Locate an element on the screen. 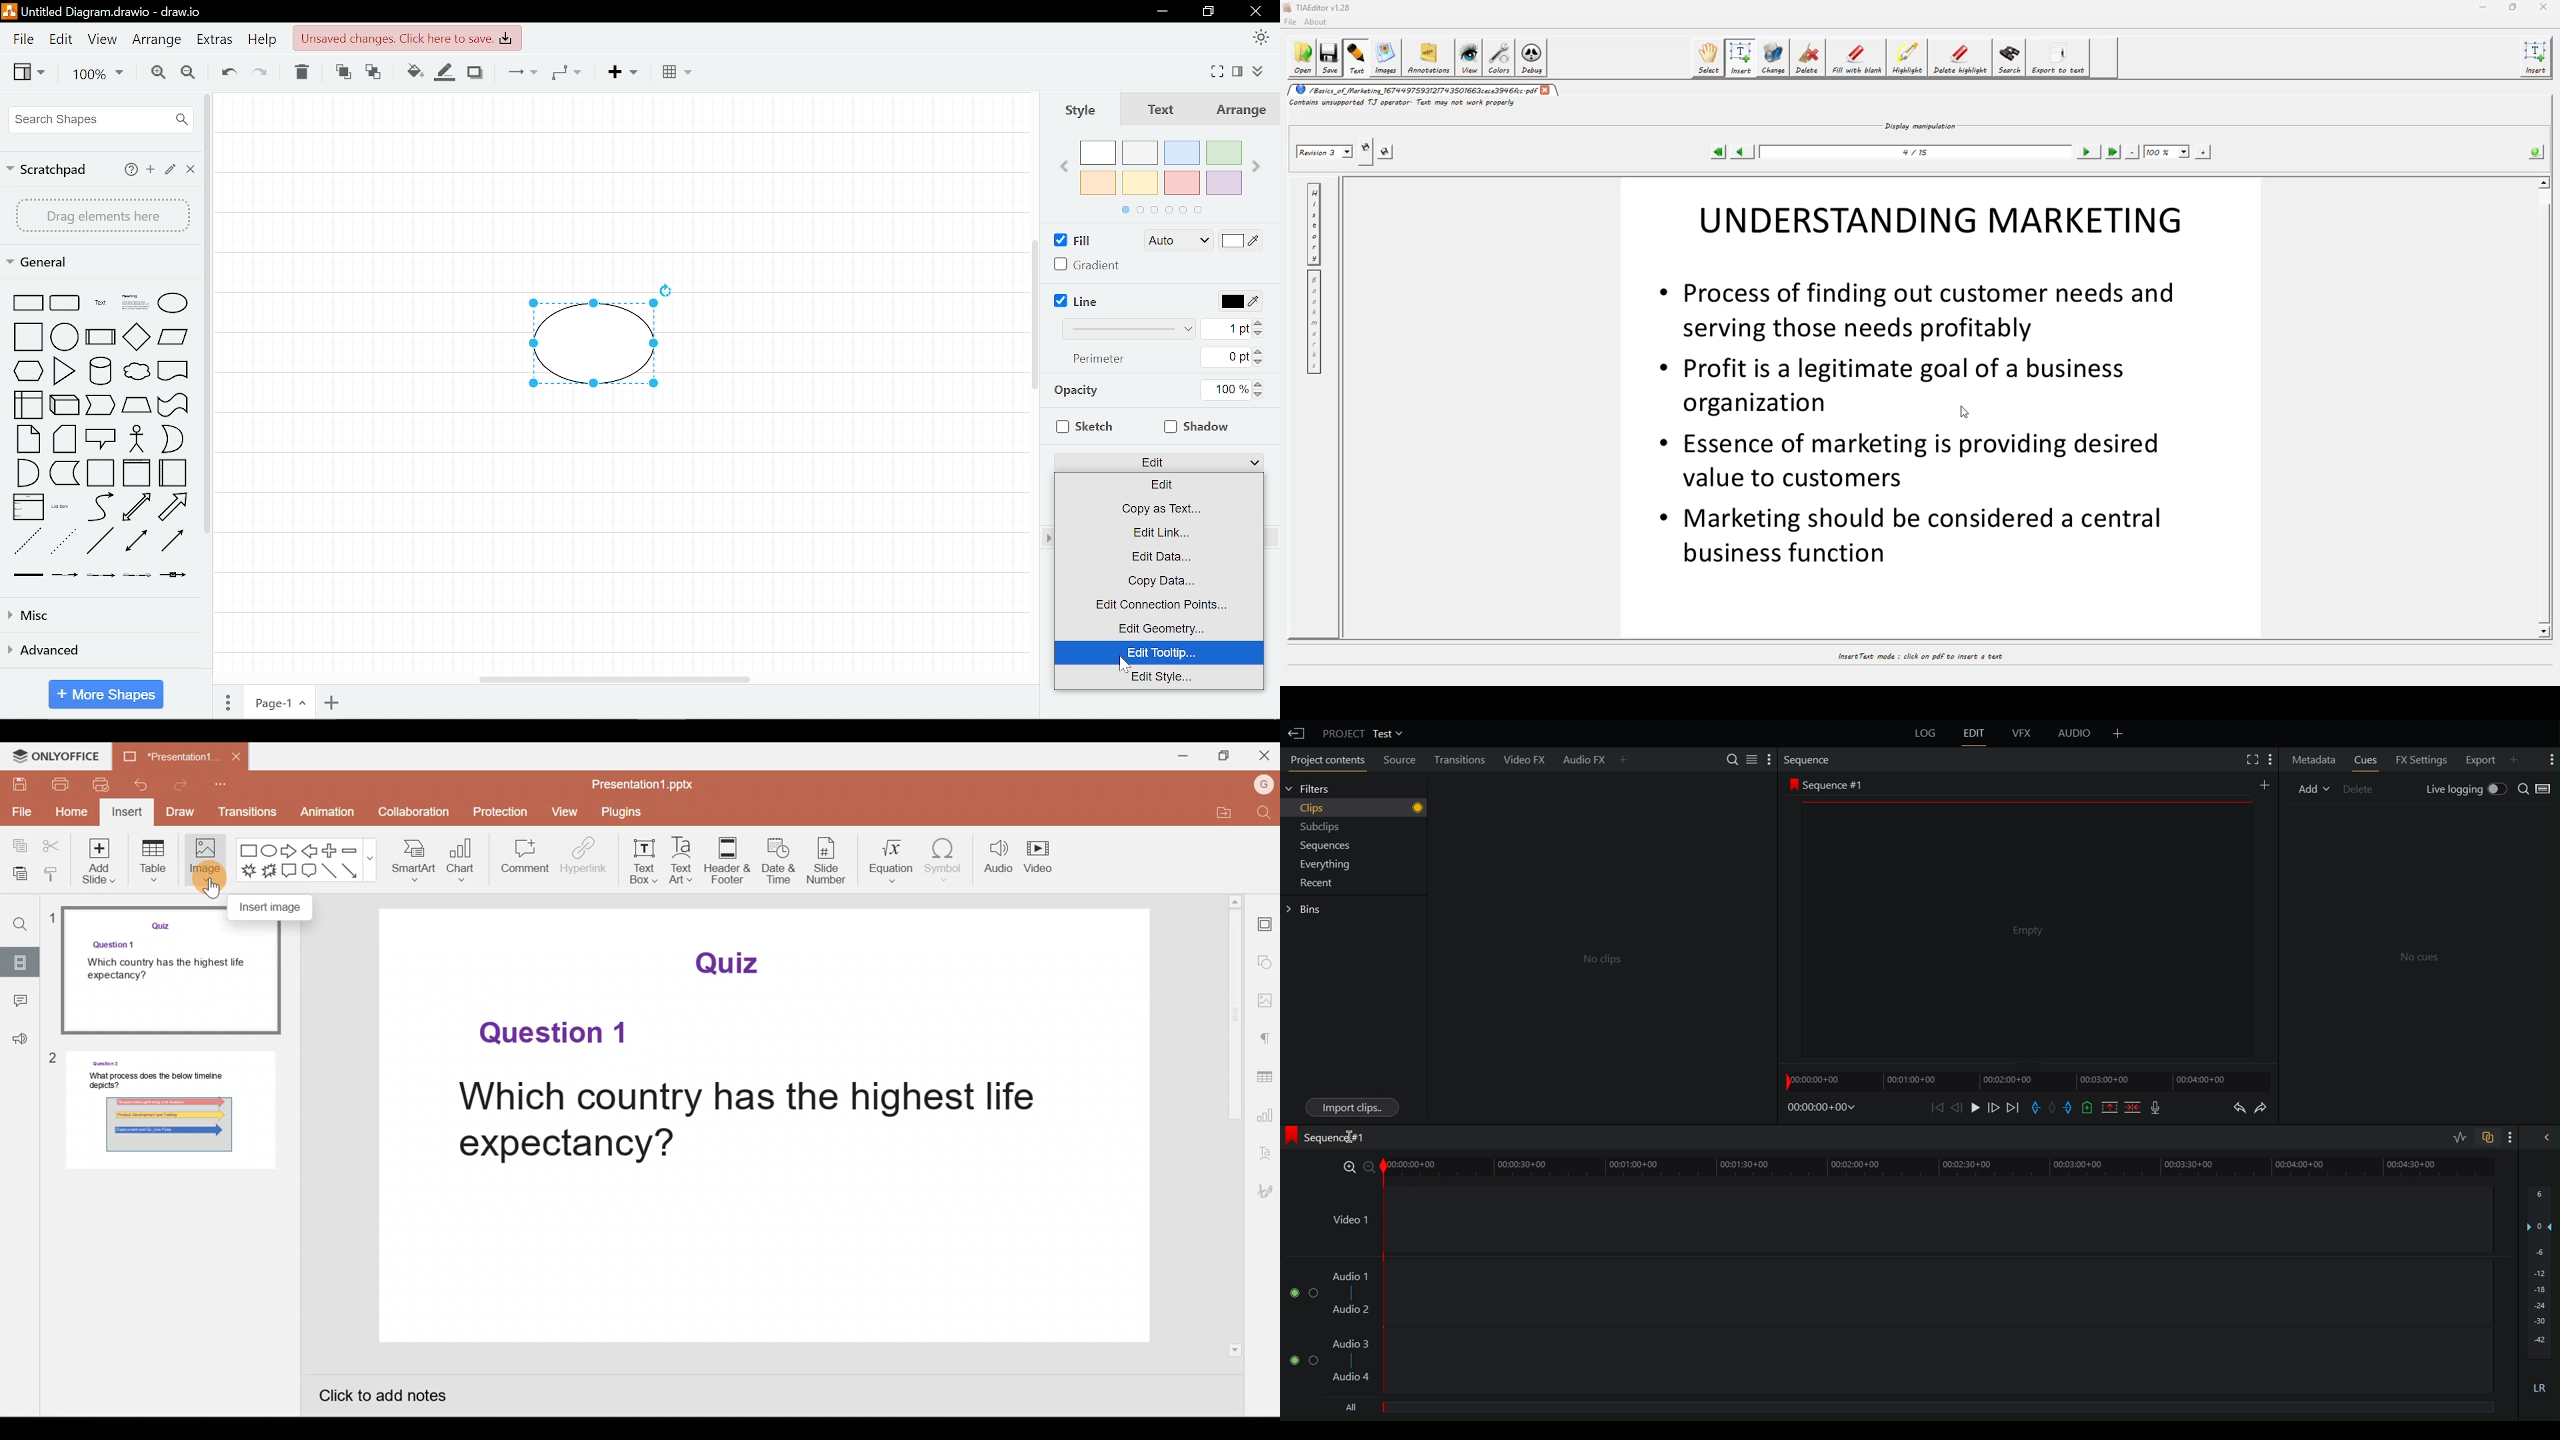 This screenshot has width=2576, height=1456. Home is located at coordinates (71, 811).